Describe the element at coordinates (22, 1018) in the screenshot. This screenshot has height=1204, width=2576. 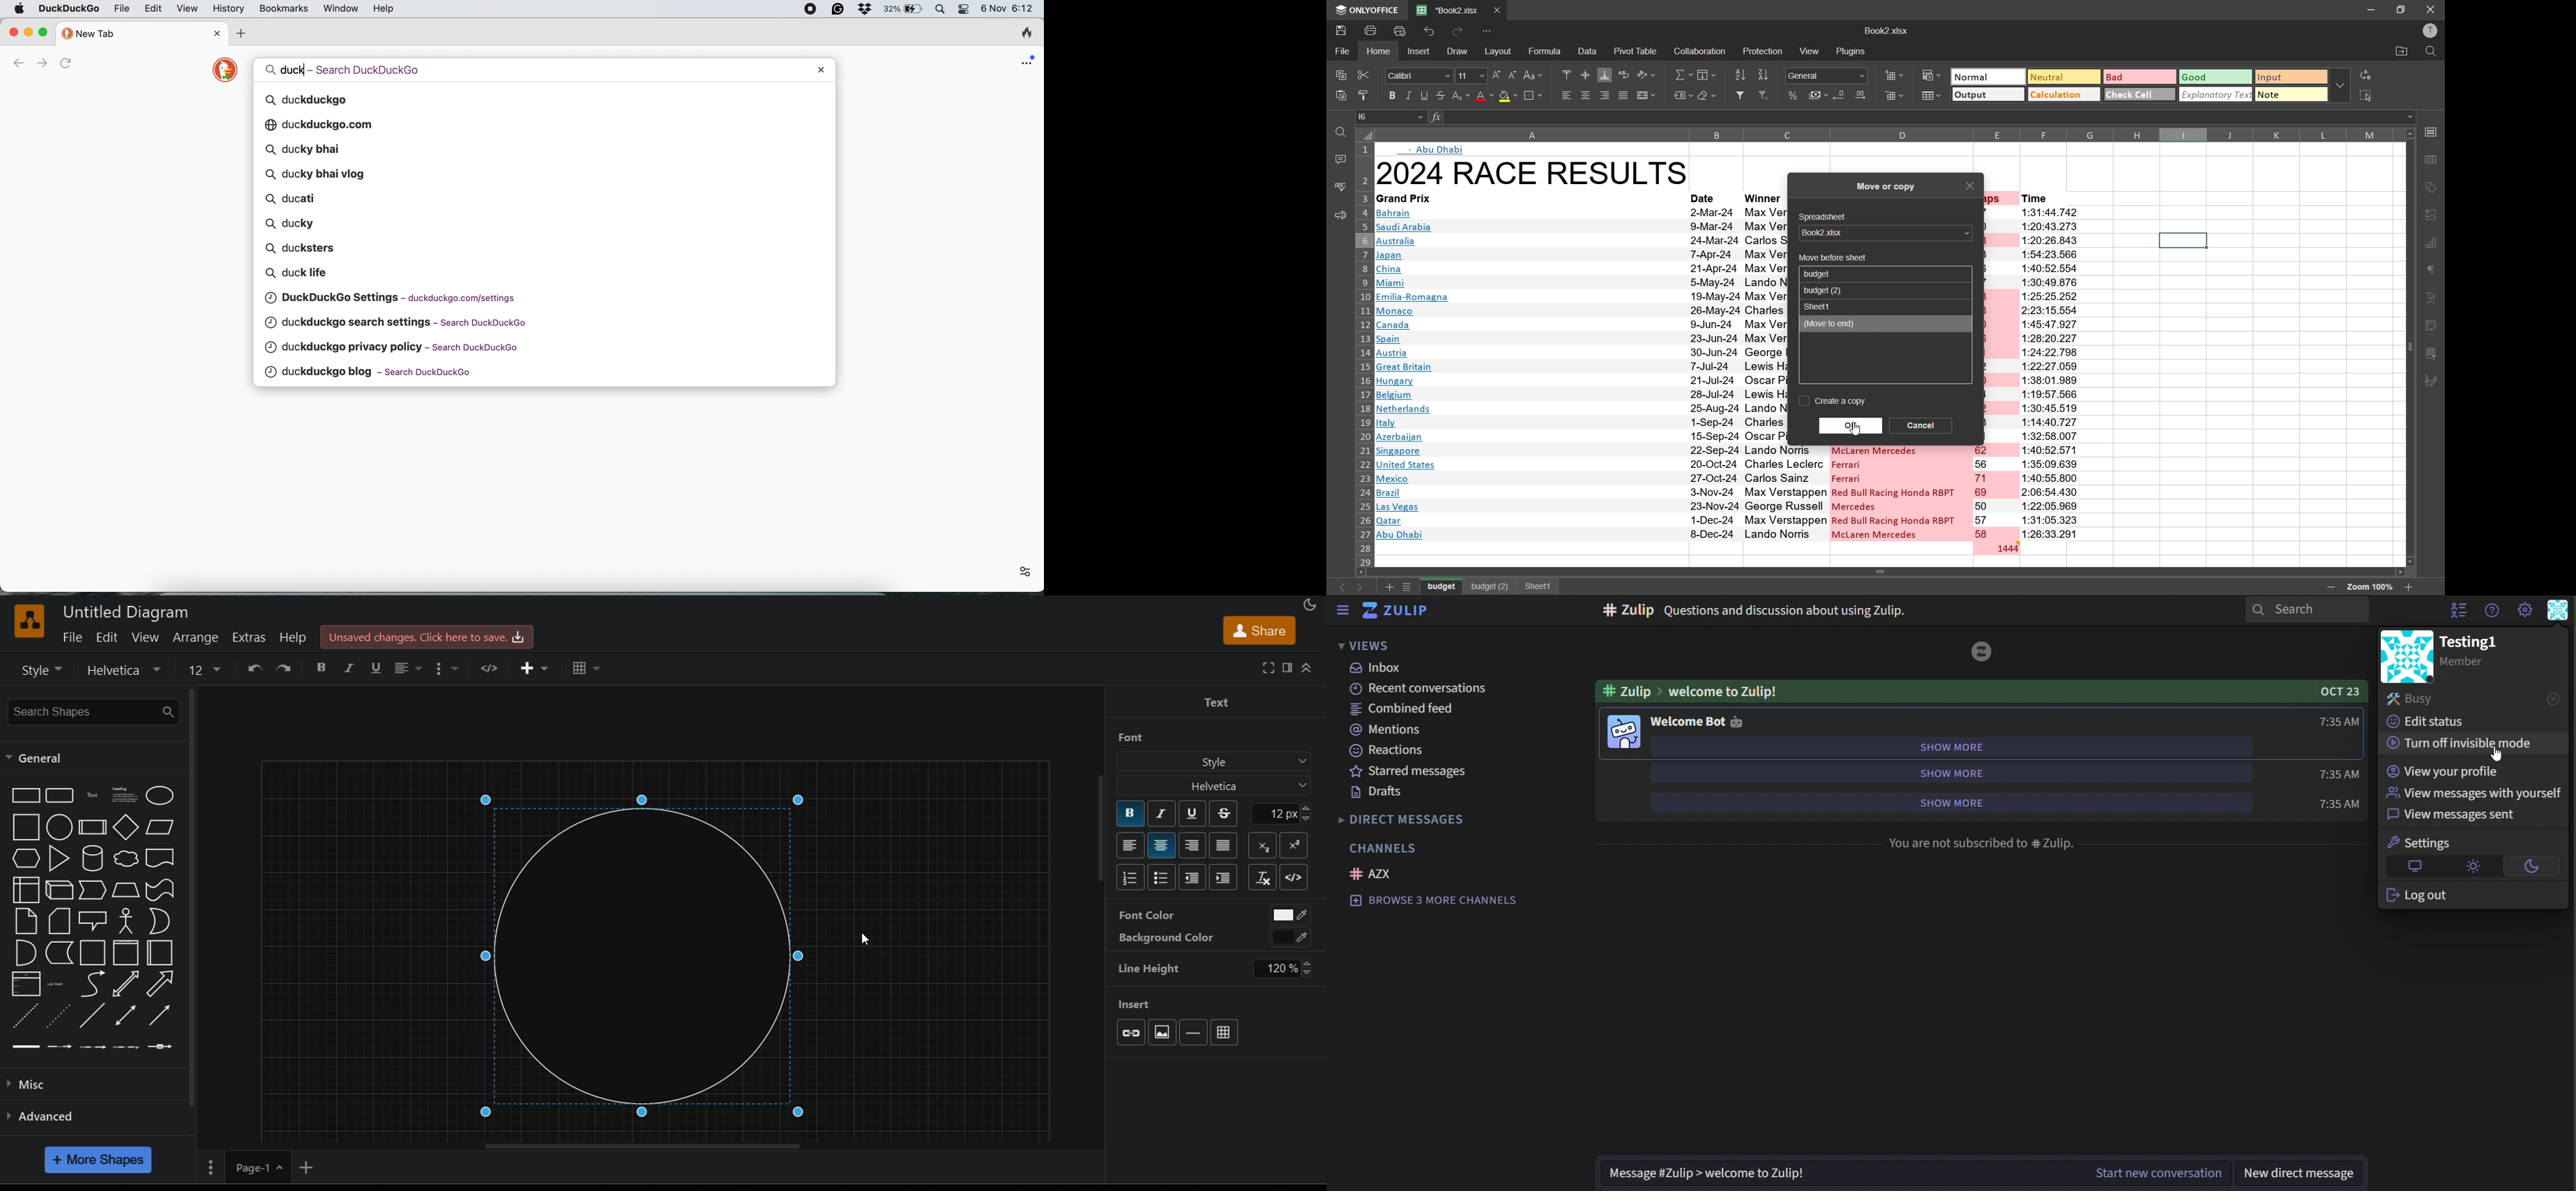
I see `dashed line` at that location.